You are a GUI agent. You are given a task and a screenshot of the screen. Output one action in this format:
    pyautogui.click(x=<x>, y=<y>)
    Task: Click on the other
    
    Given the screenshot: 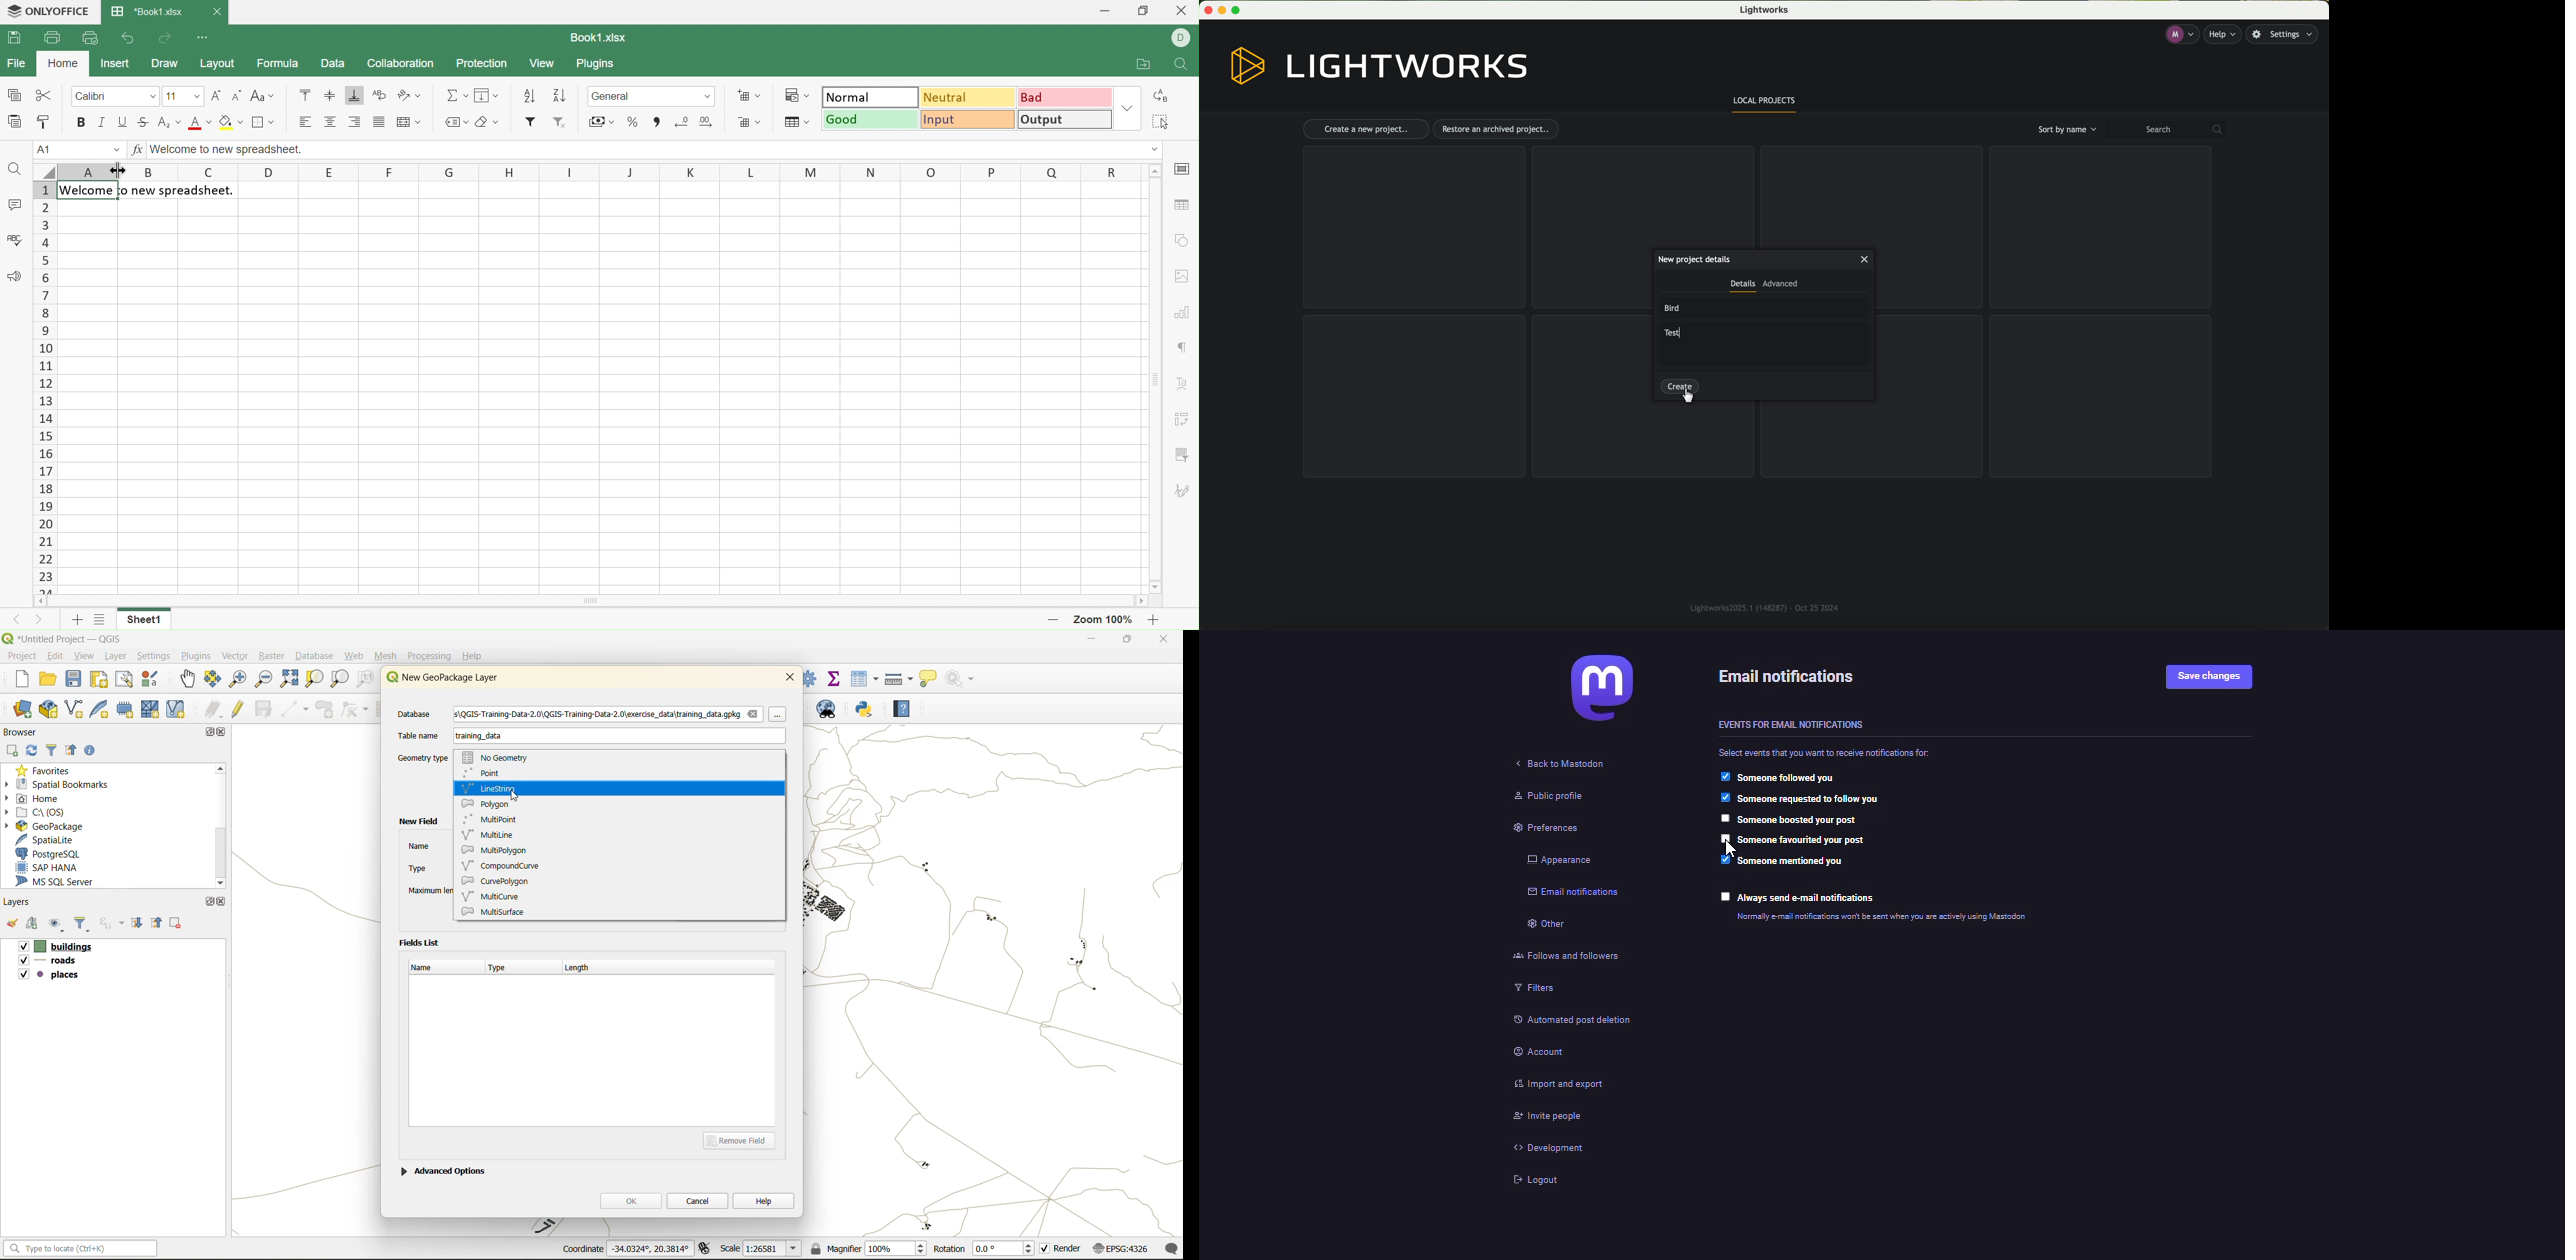 What is the action you would take?
    pyautogui.click(x=1537, y=923)
    